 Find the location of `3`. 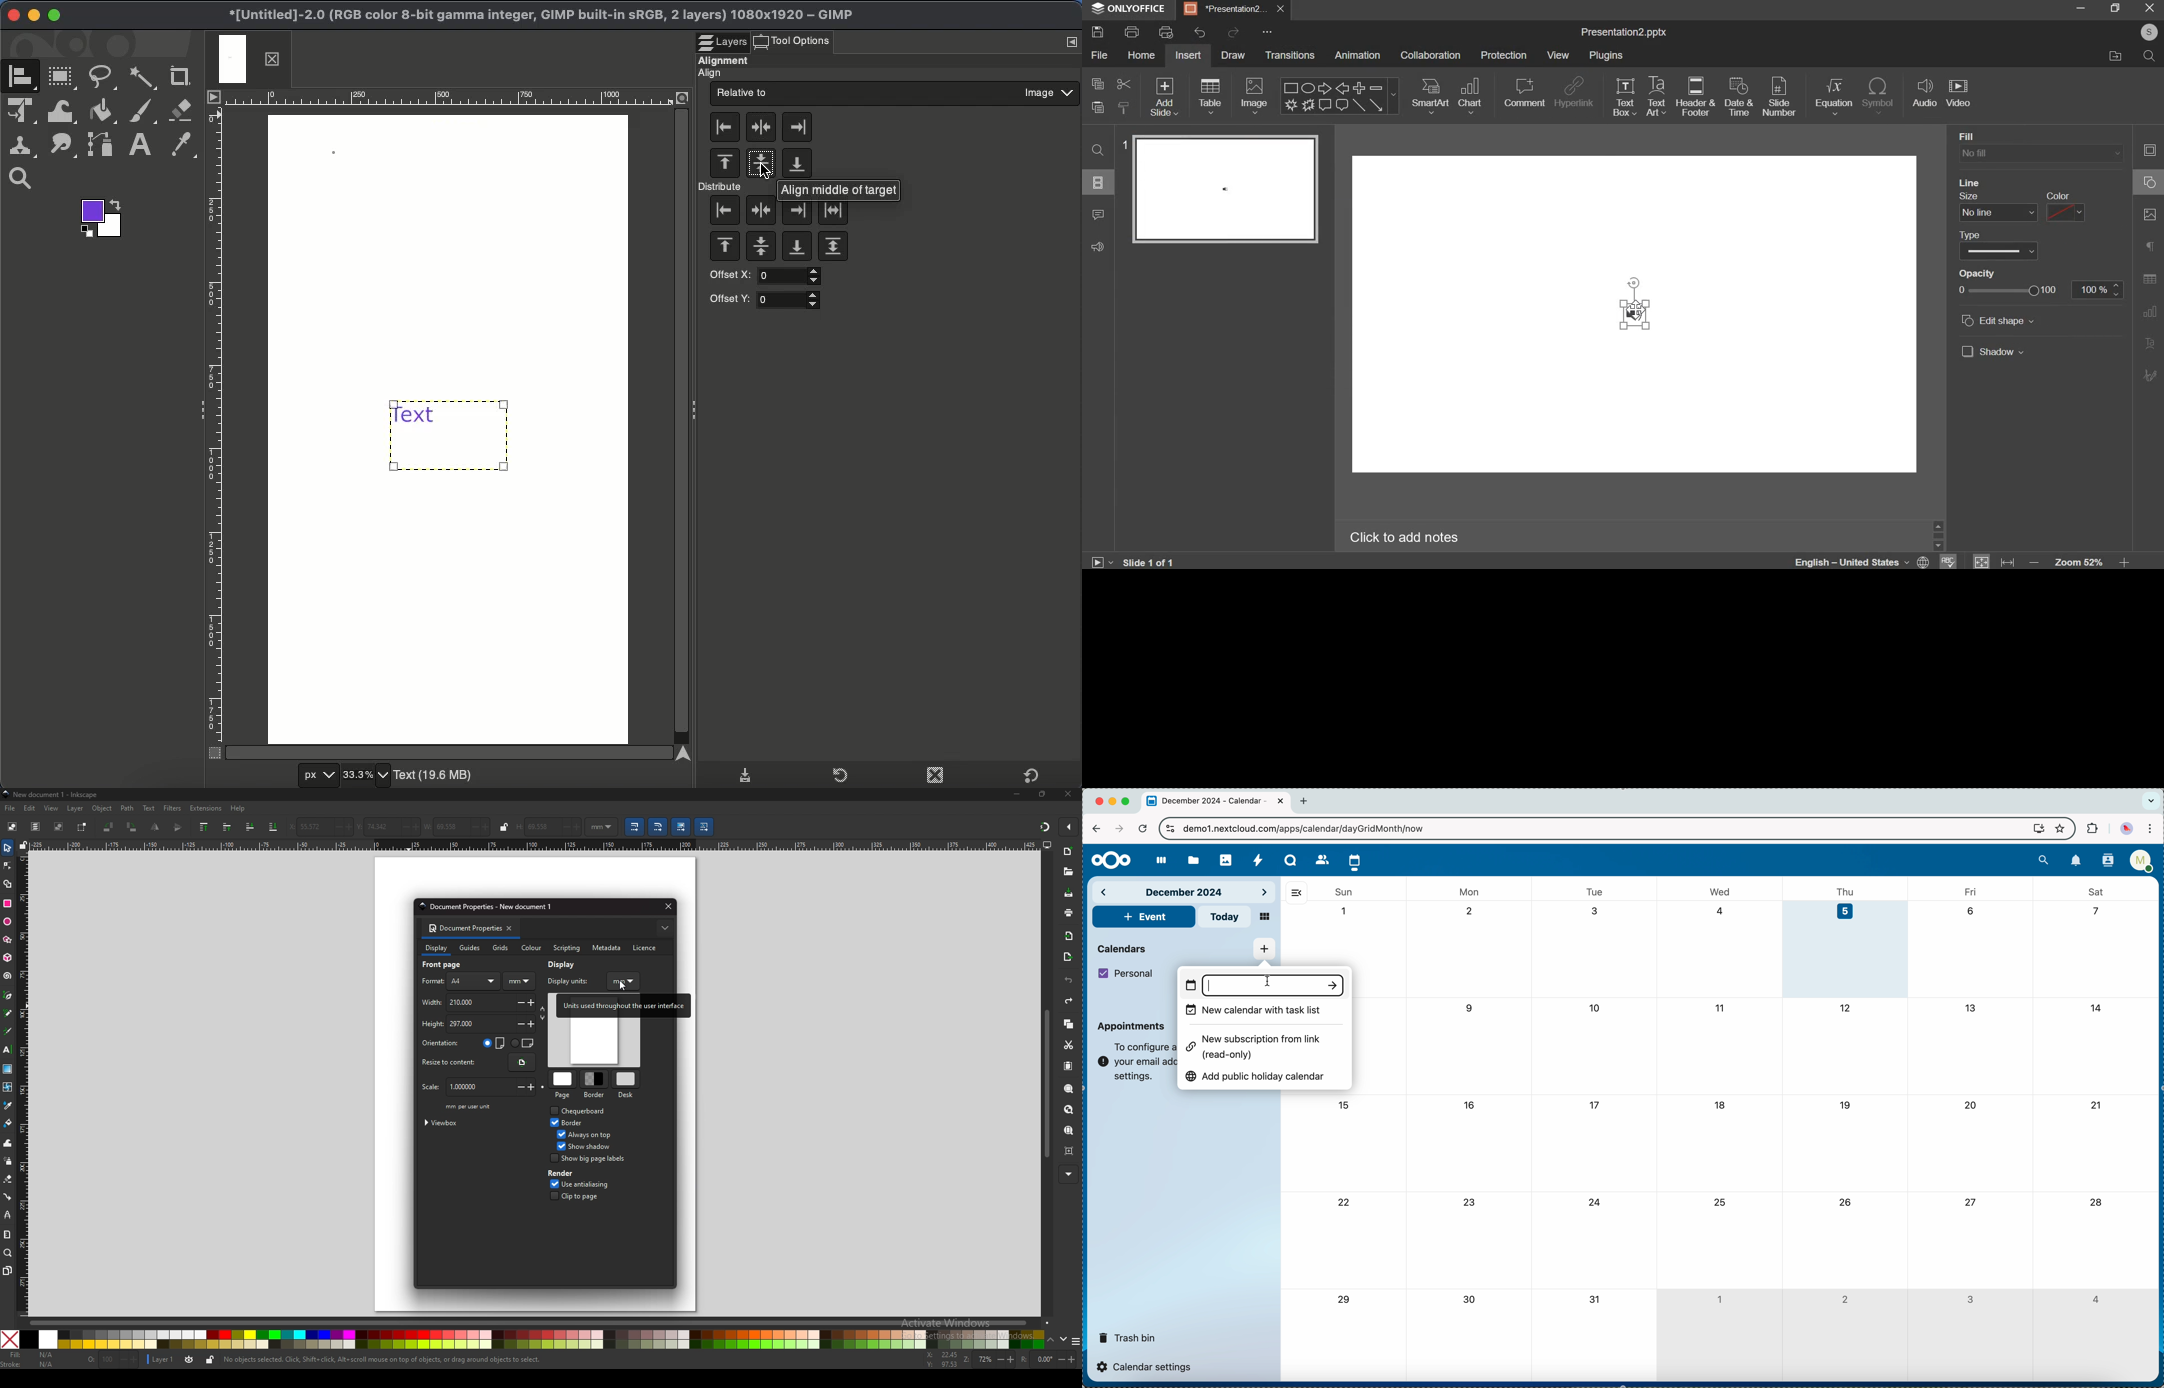

3 is located at coordinates (1596, 911).